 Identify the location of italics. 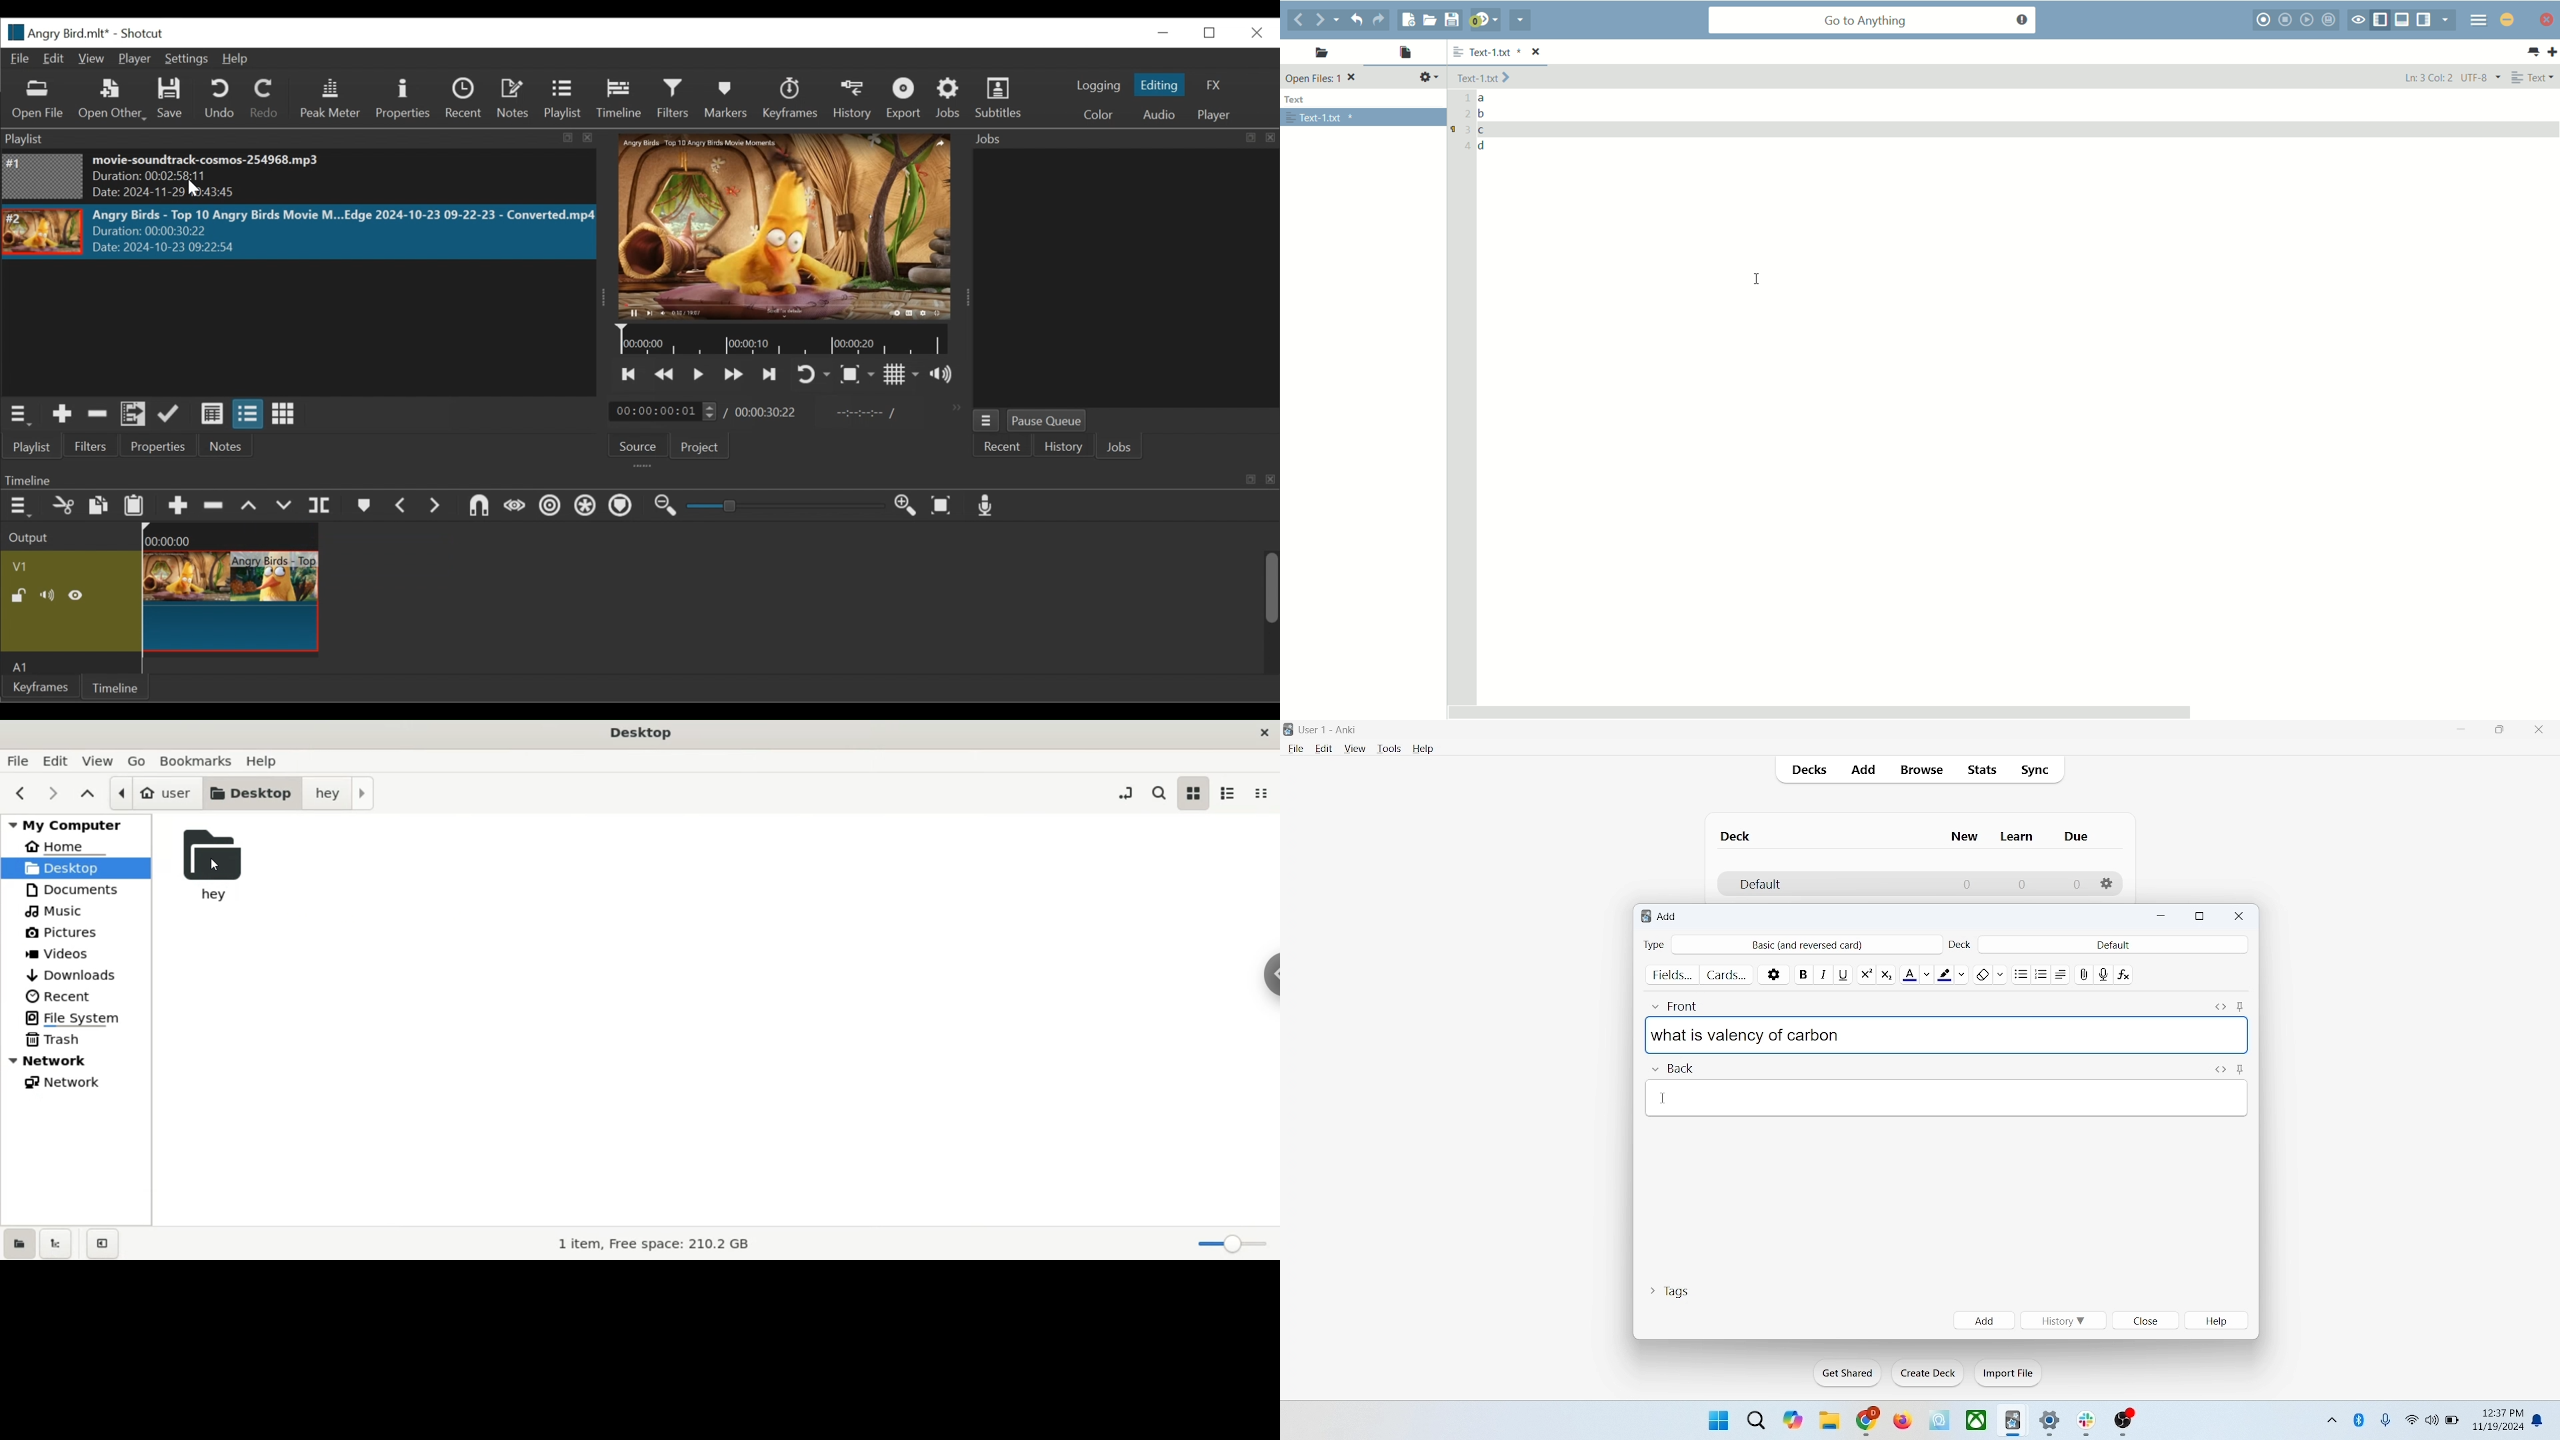
(1821, 973).